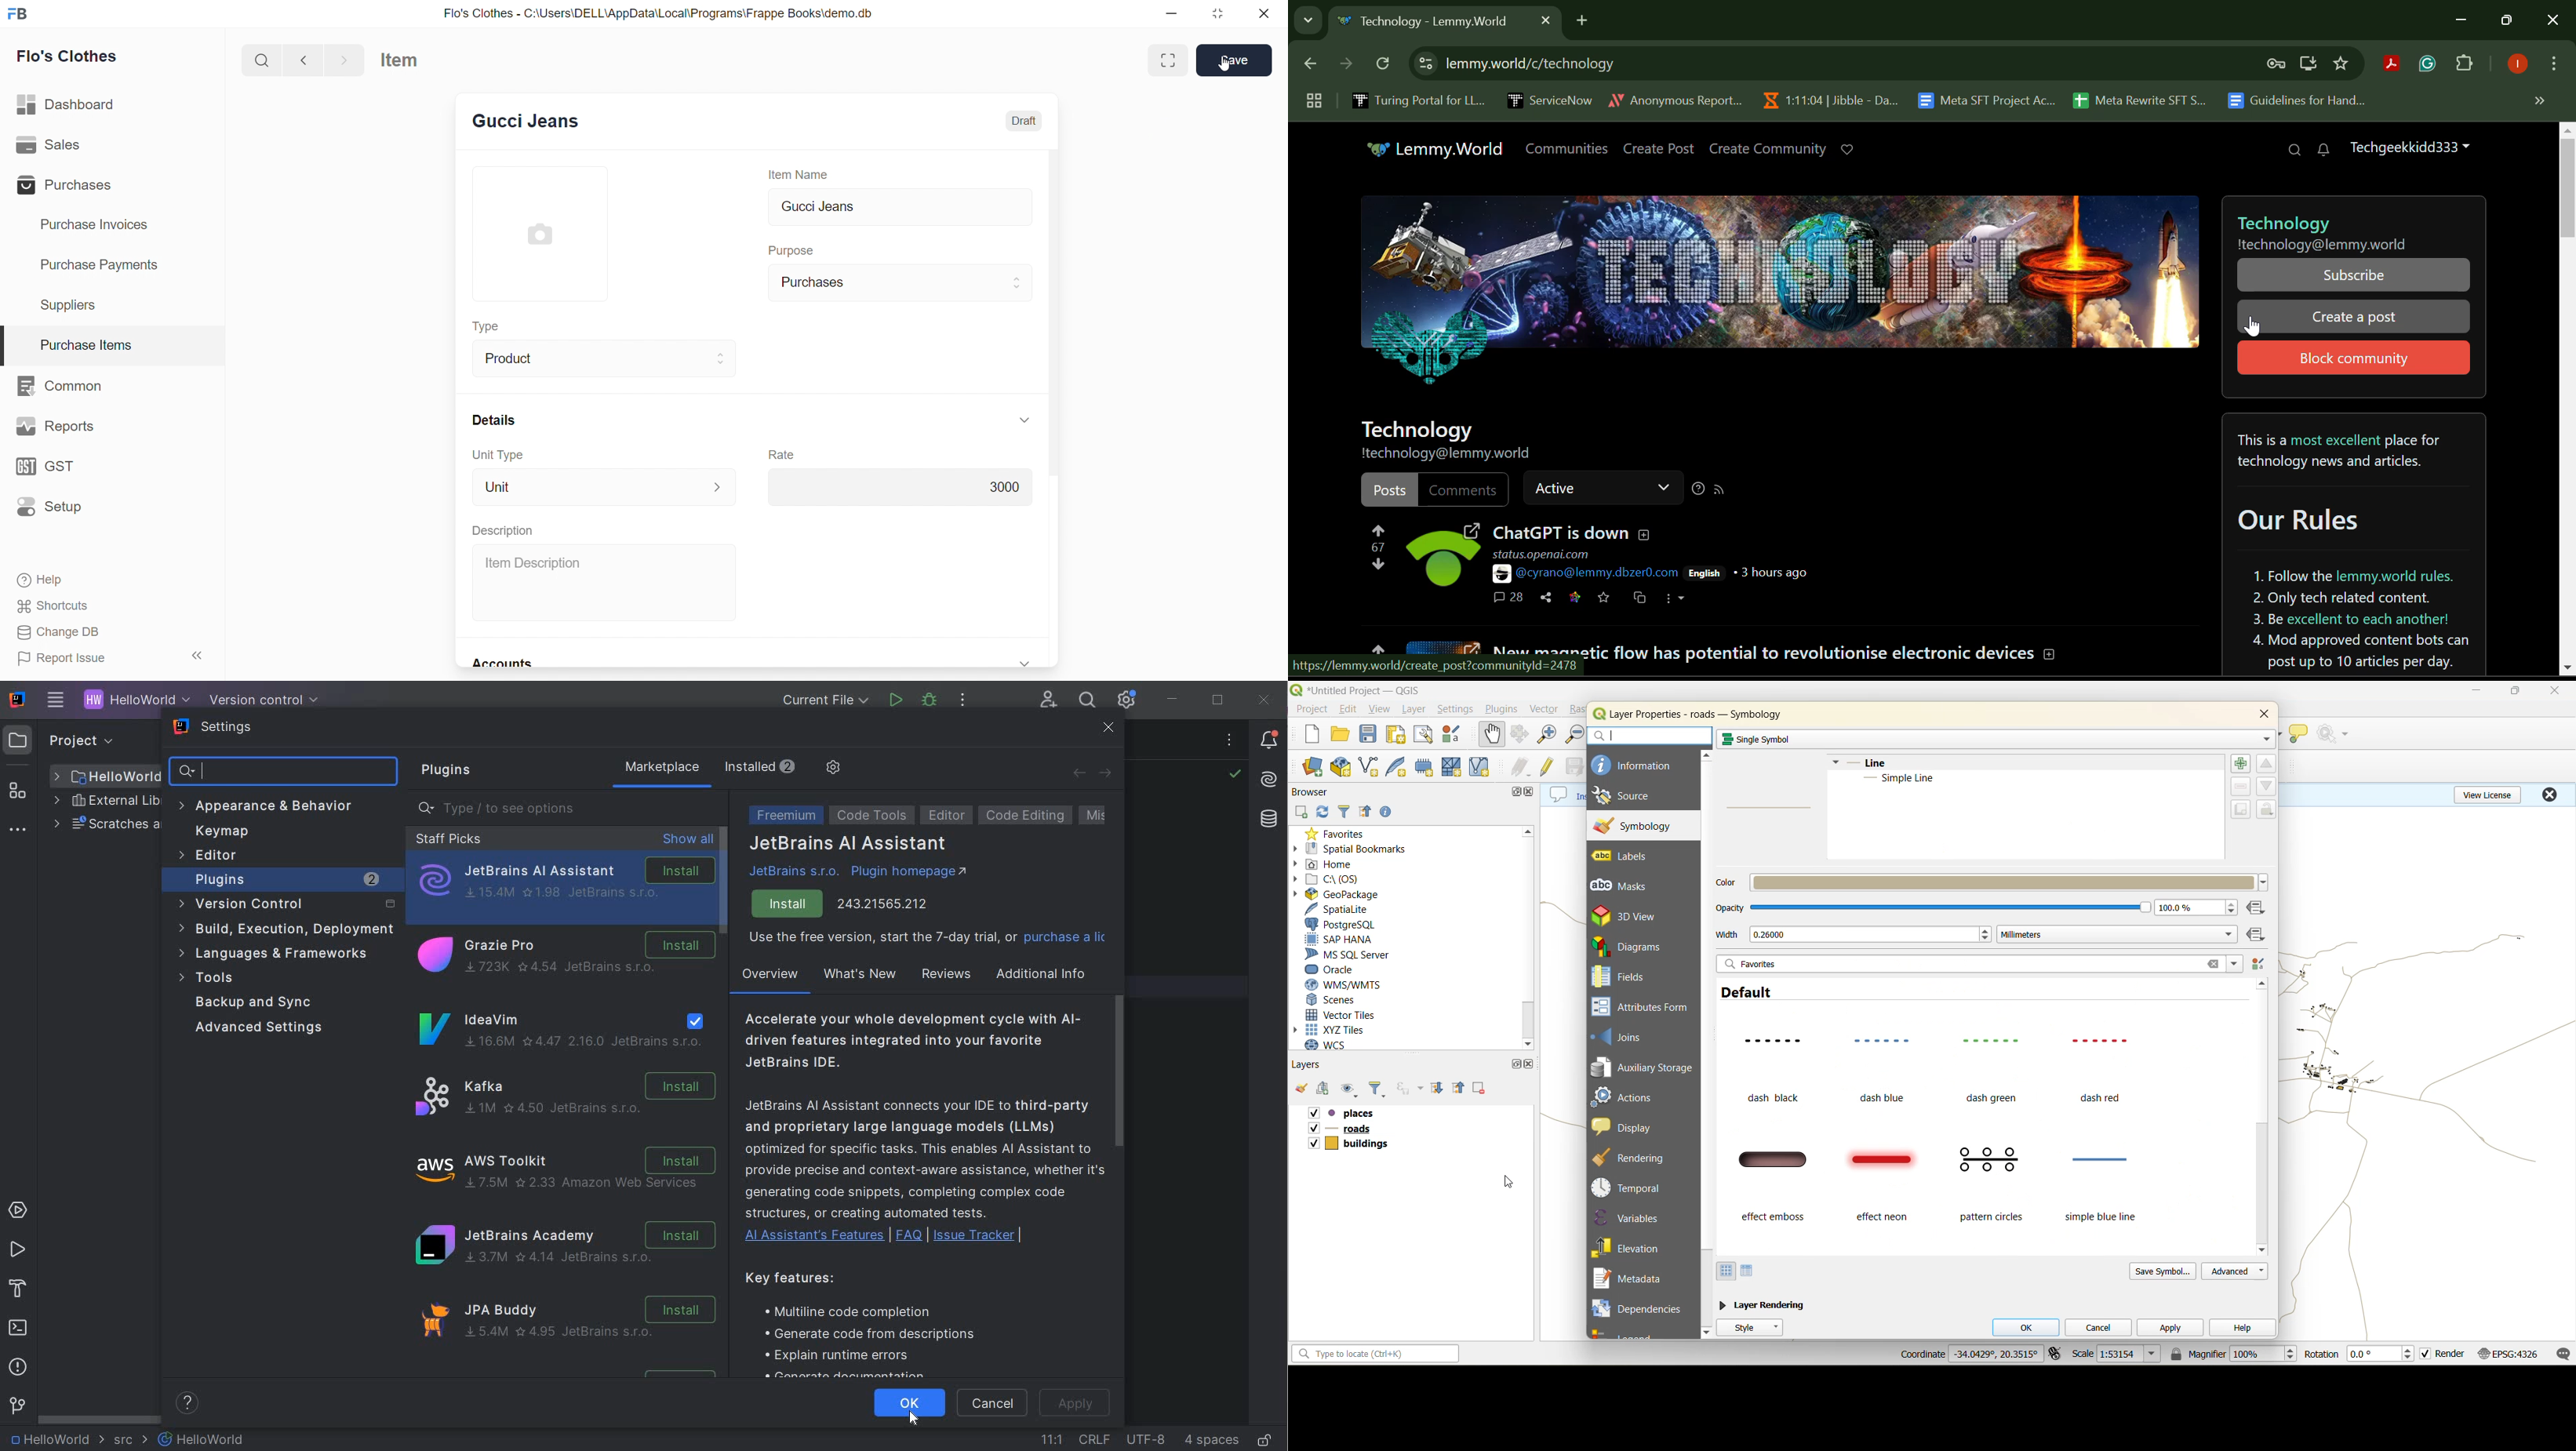  What do you see at coordinates (902, 283) in the screenshot?
I see `Purchases` at bounding box center [902, 283].